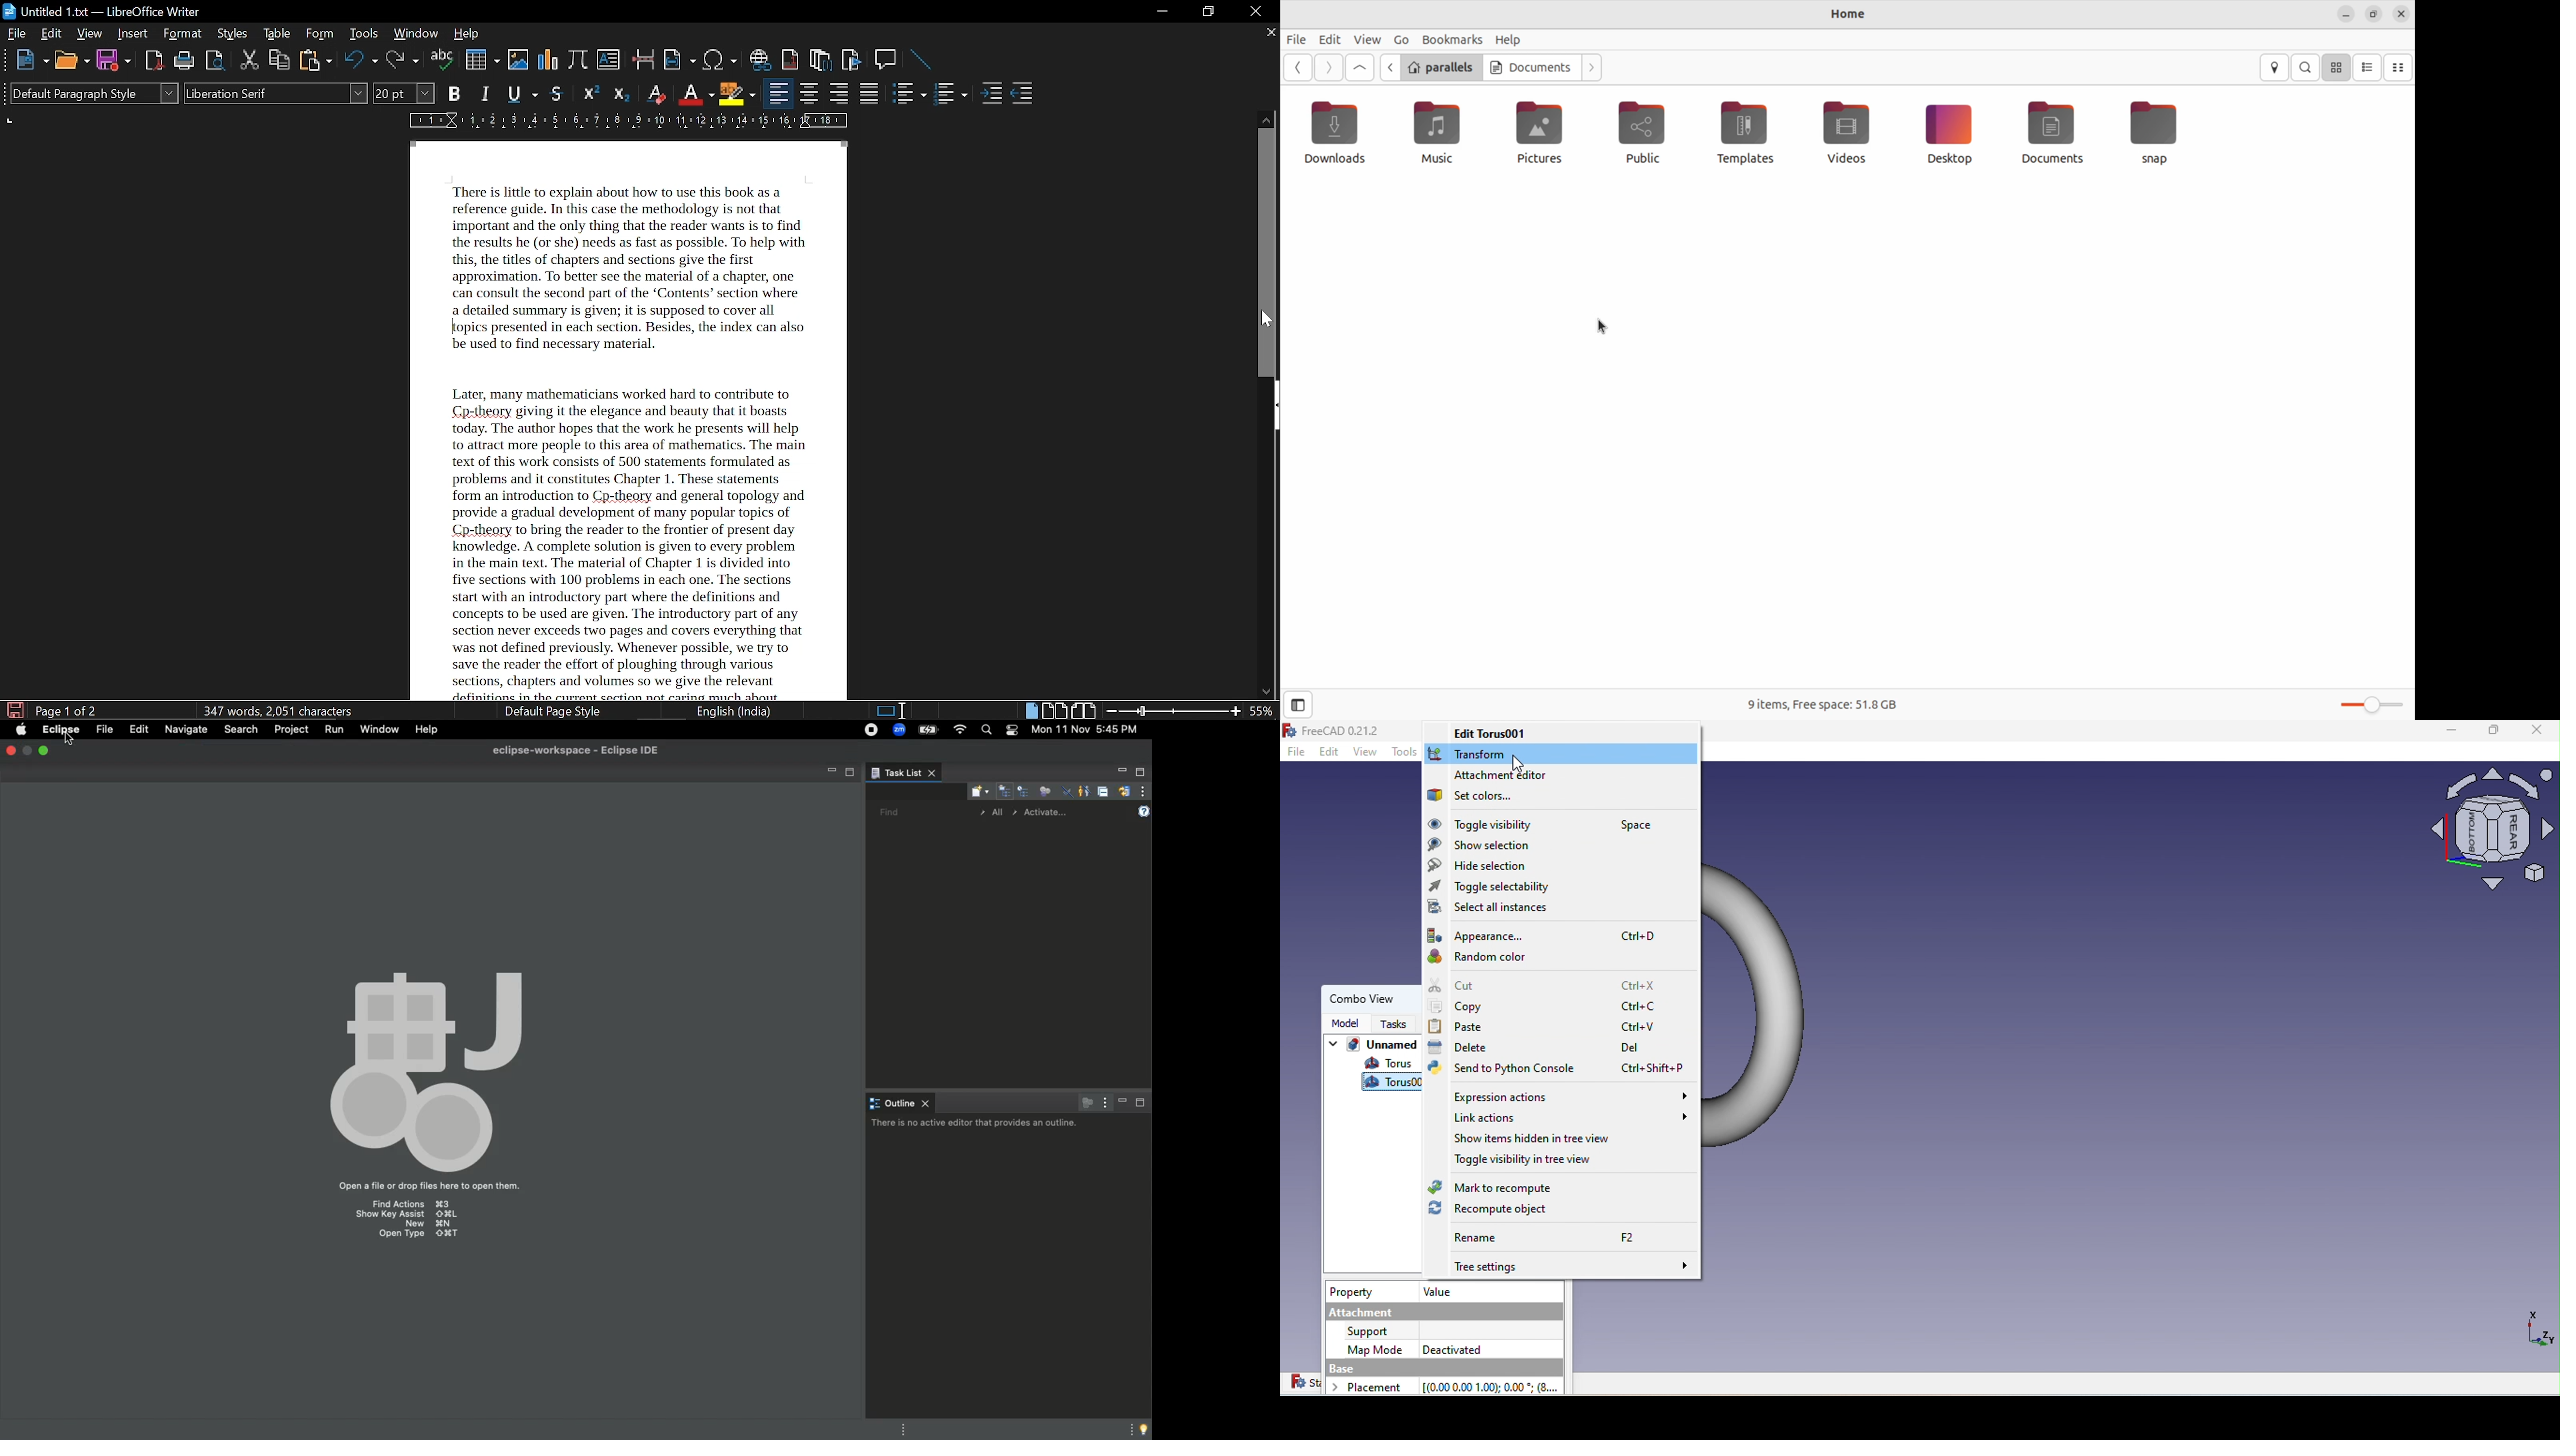 This screenshot has width=2576, height=1456. What do you see at coordinates (95, 93) in the screenshot?
I see `paragraph style` at bounding box center [95, 93].